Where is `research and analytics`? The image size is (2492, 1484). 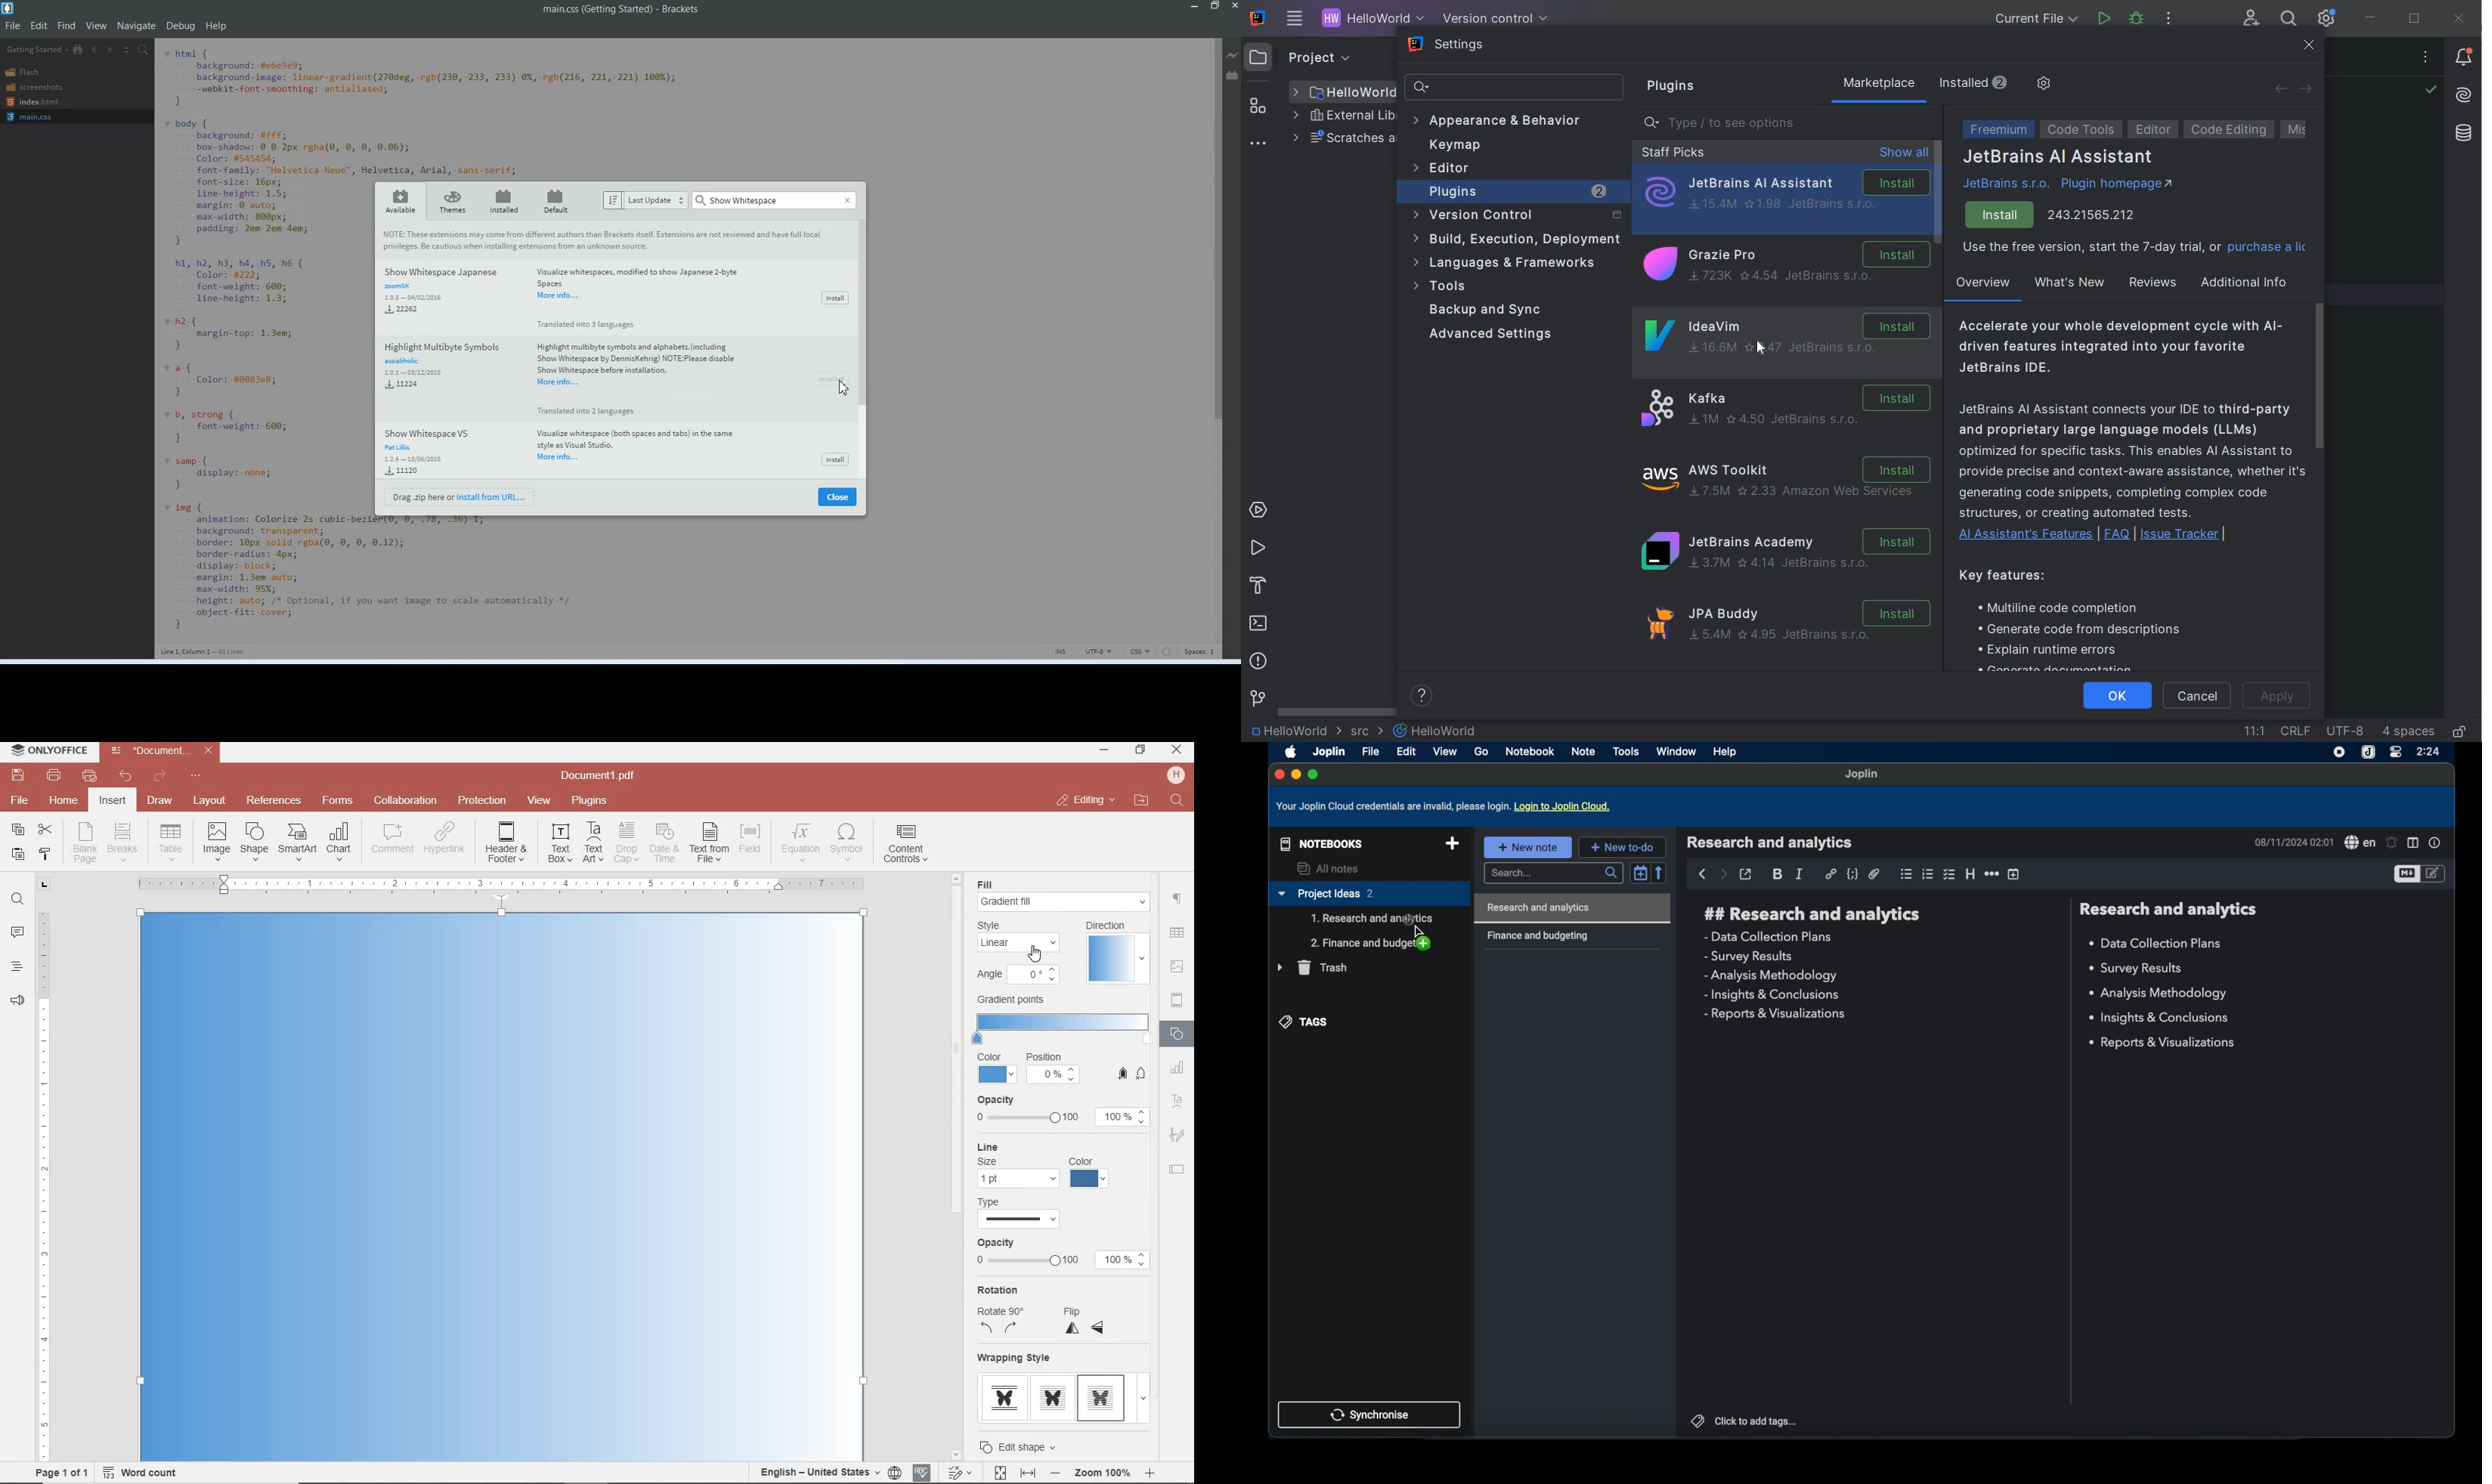
research and analytics is located at coordinates (1770, 843).